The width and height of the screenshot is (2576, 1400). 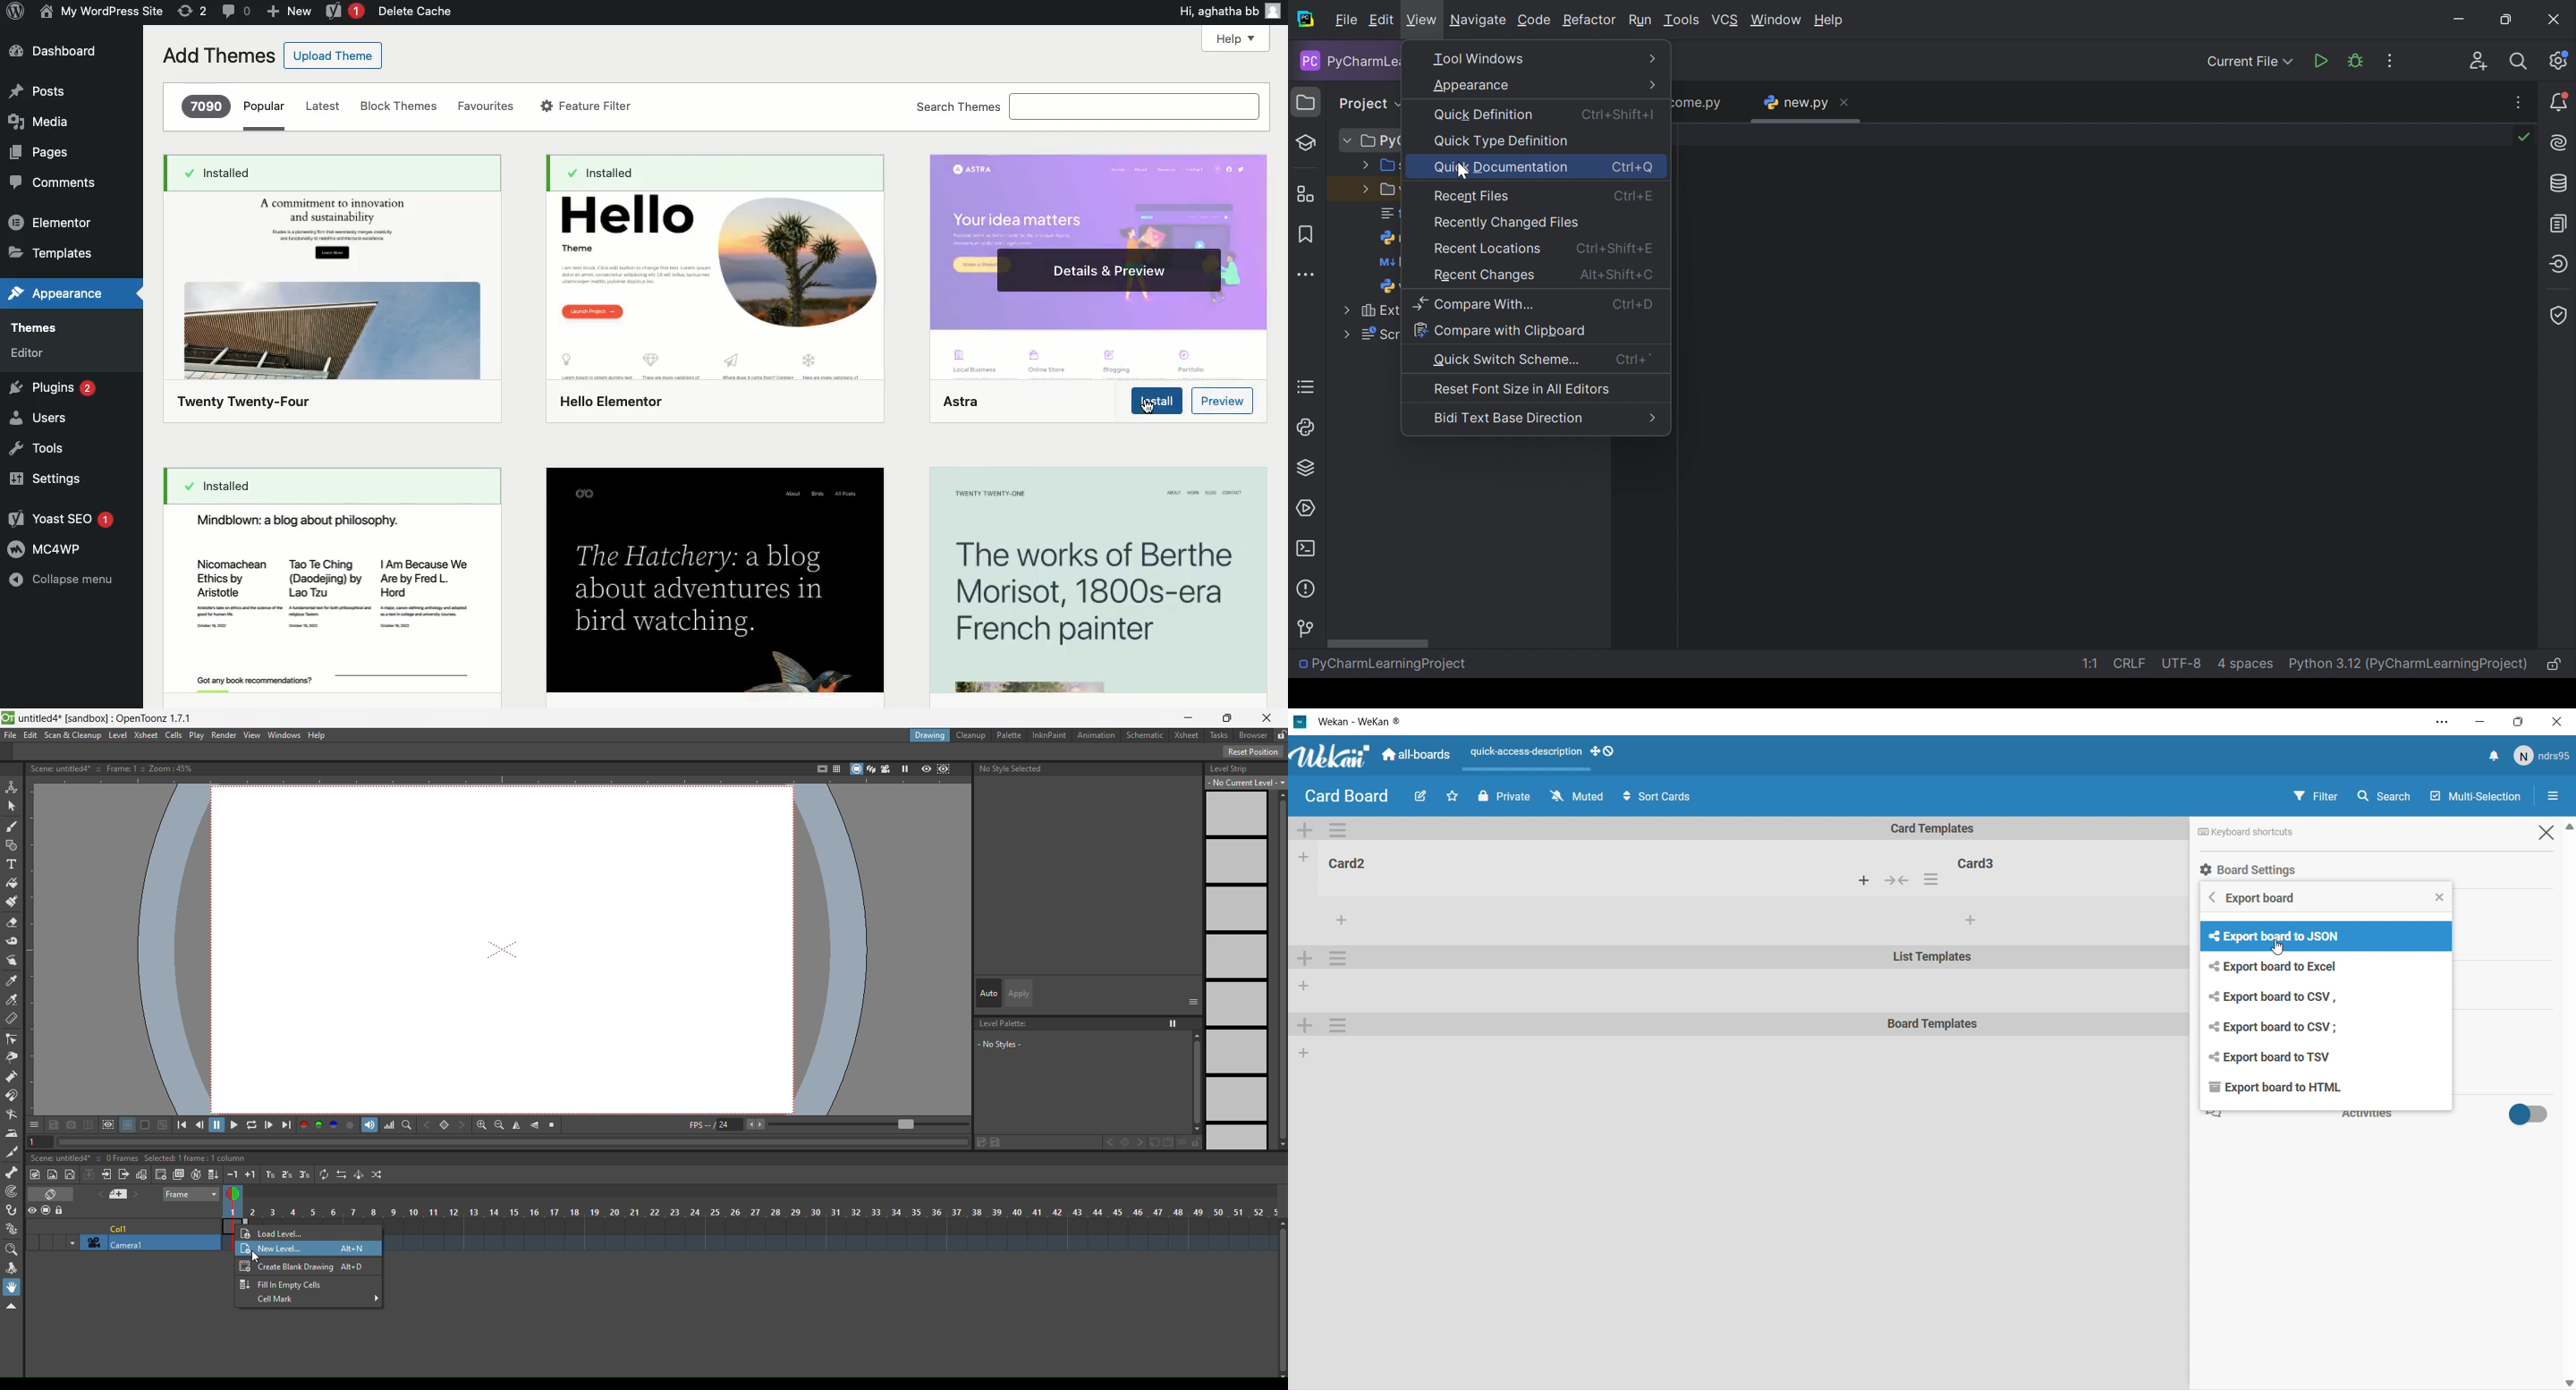 What do you see at coordinates (2283, 969) in the screenshot?
I see `Export to excel` at bounding box center [2283, 969].